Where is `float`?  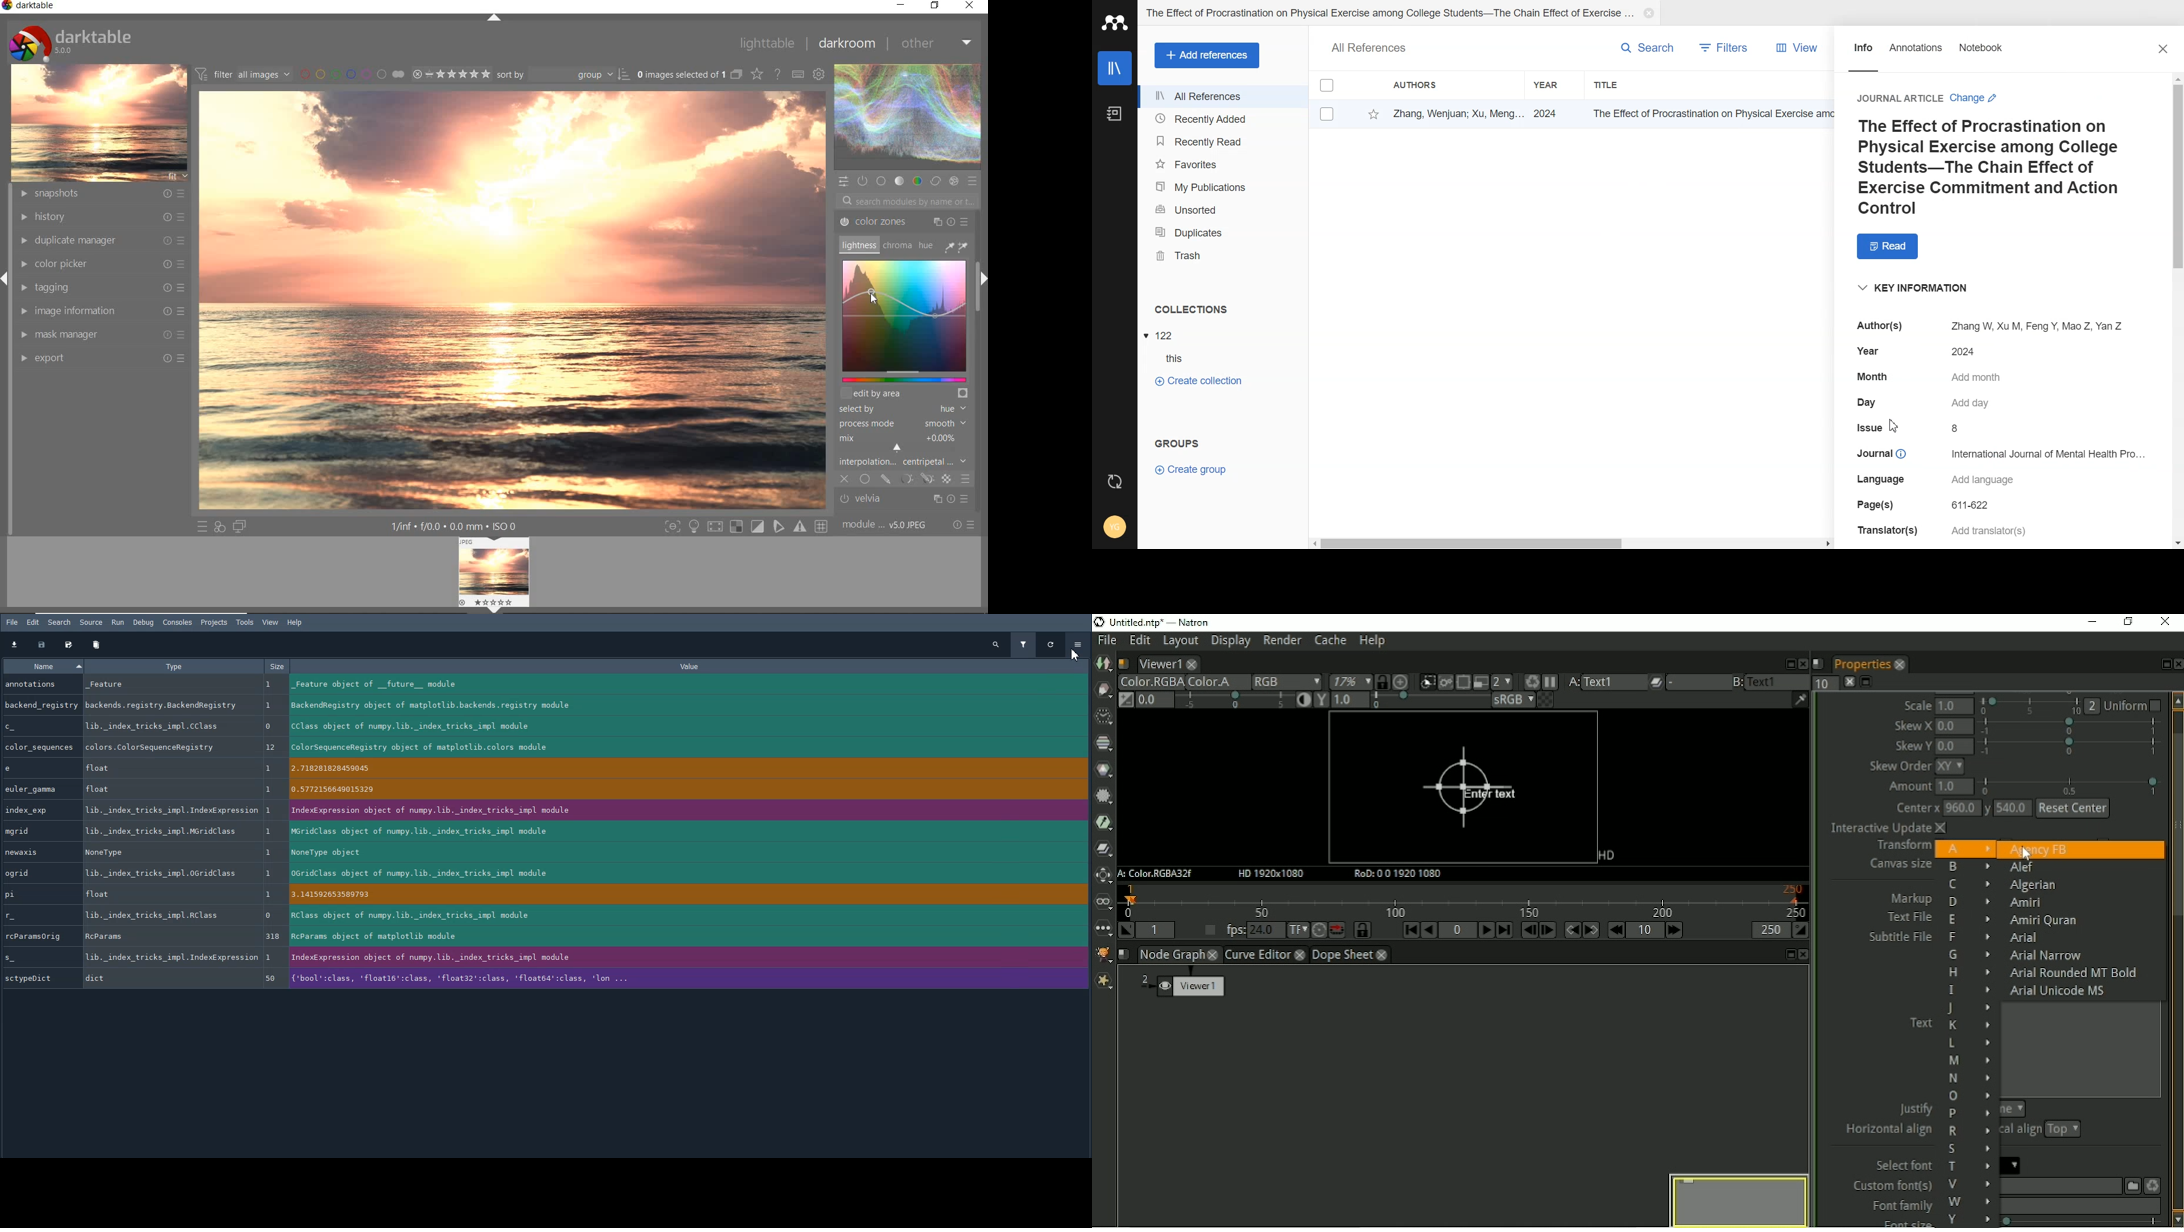
float is located at coordinates (158, 769).